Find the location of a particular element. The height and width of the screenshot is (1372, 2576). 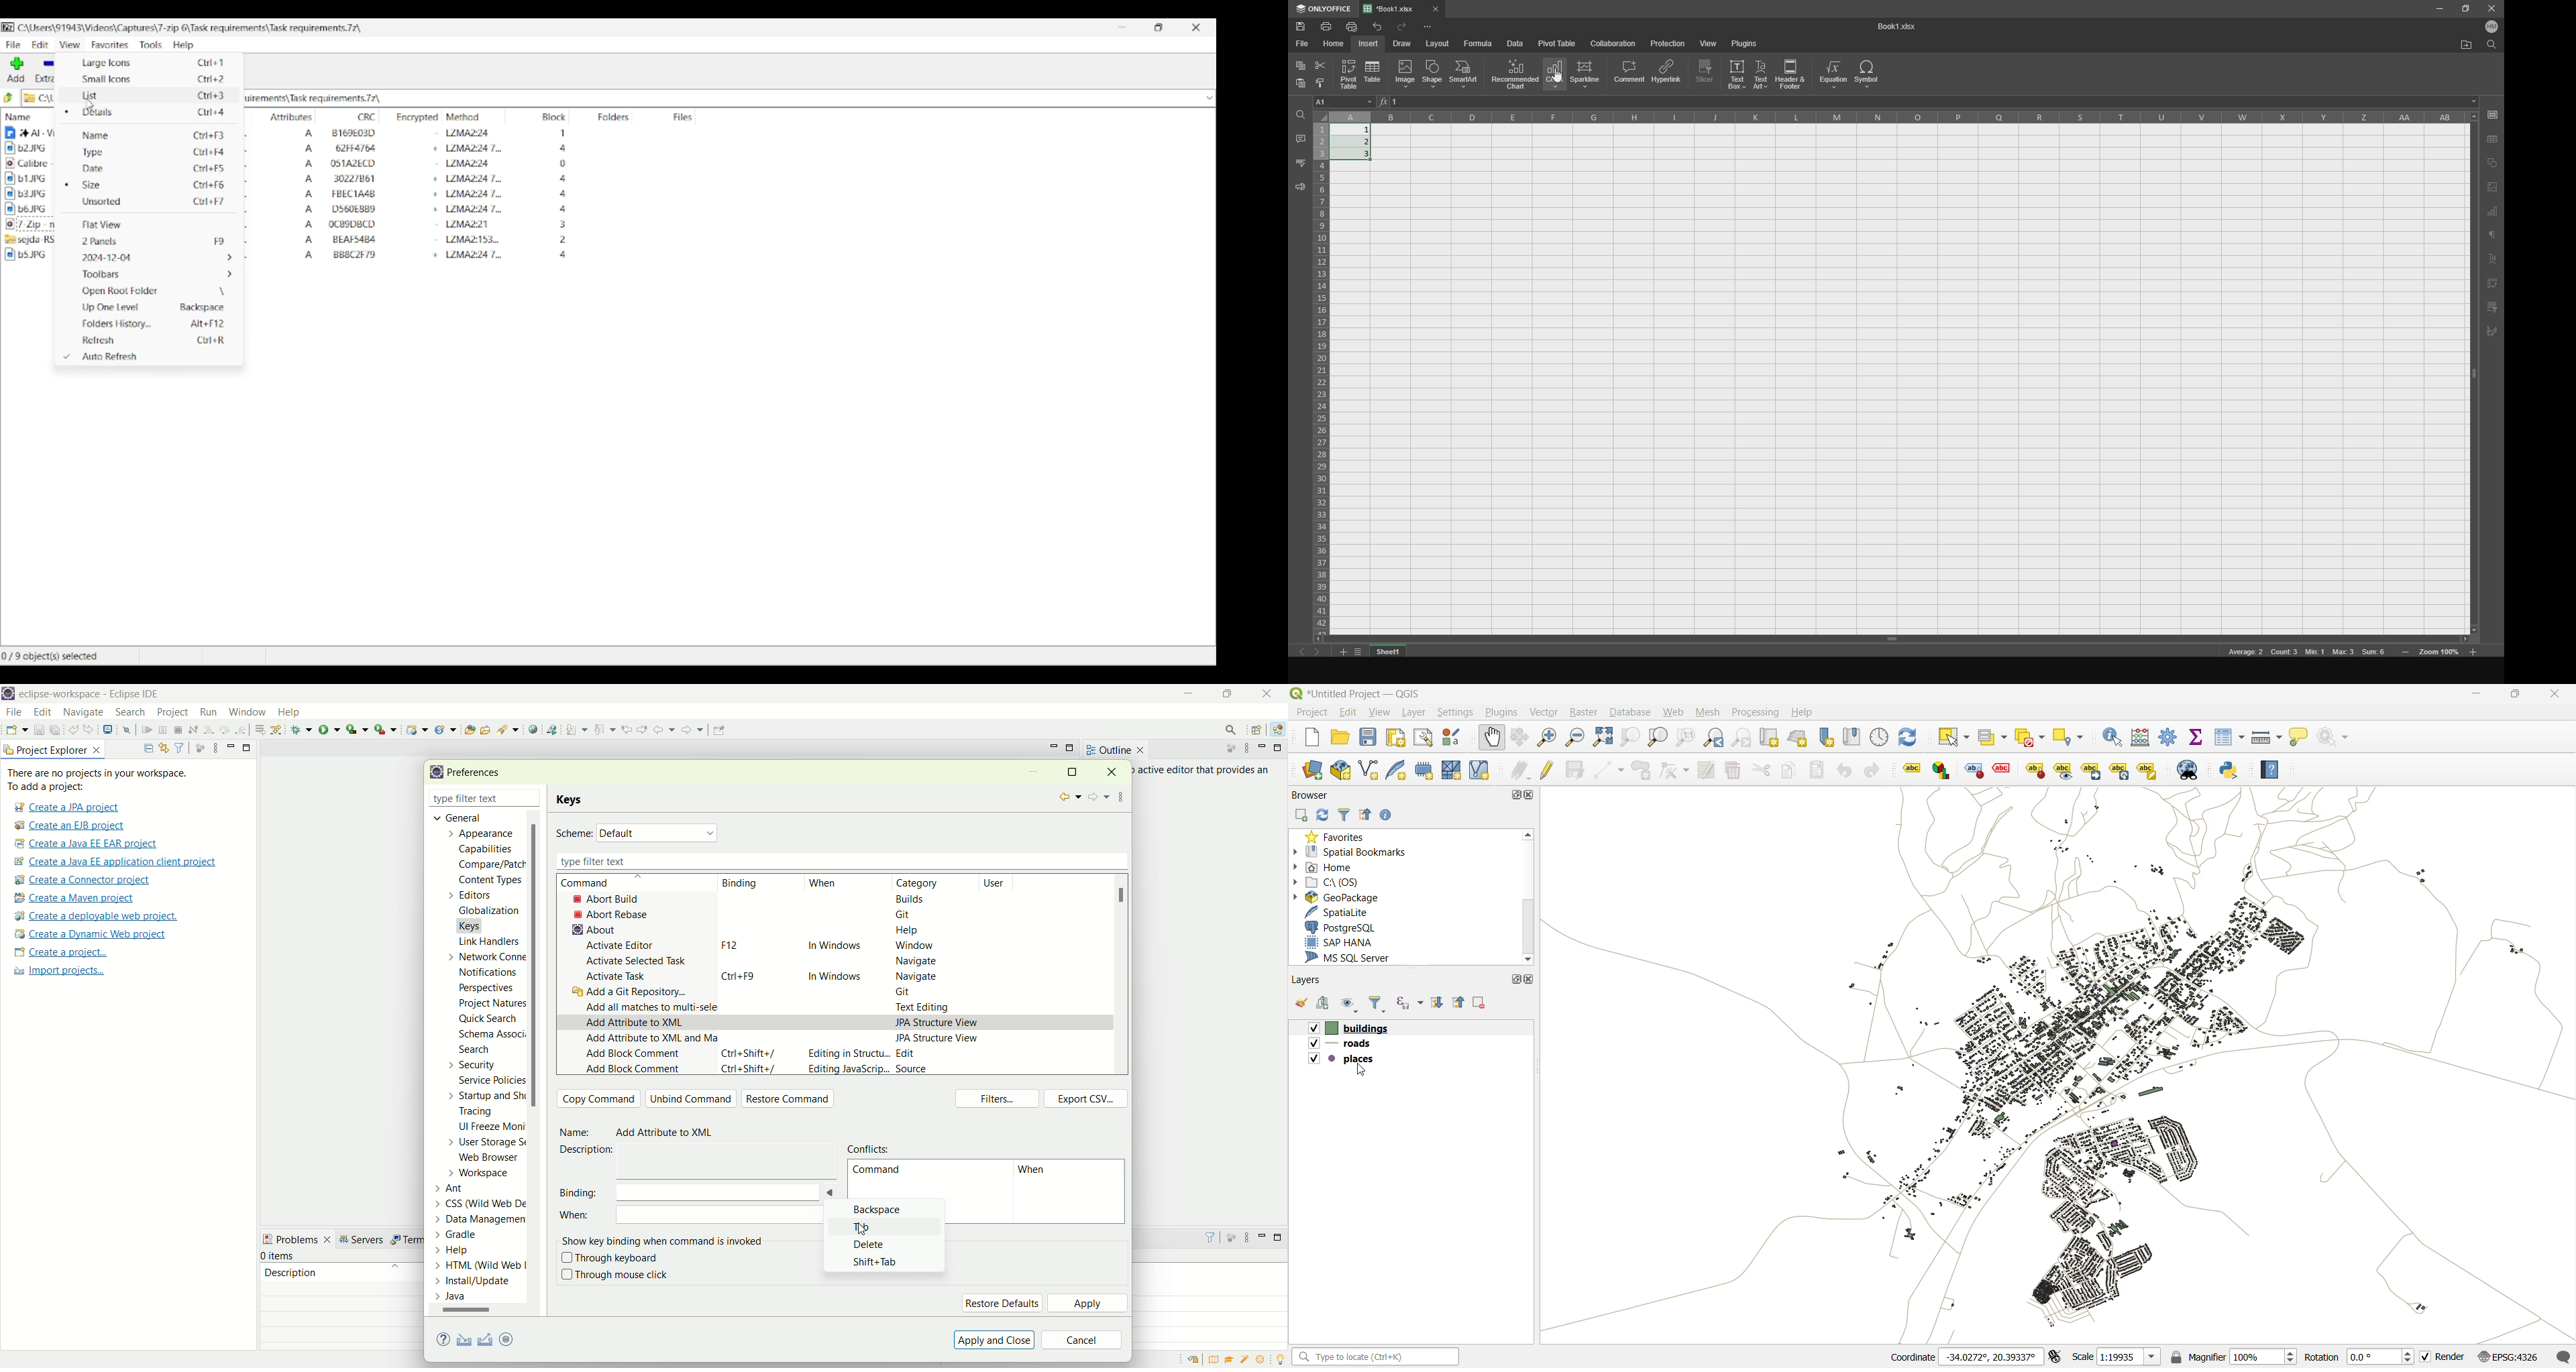

print is located at coordinates (1329, 27).